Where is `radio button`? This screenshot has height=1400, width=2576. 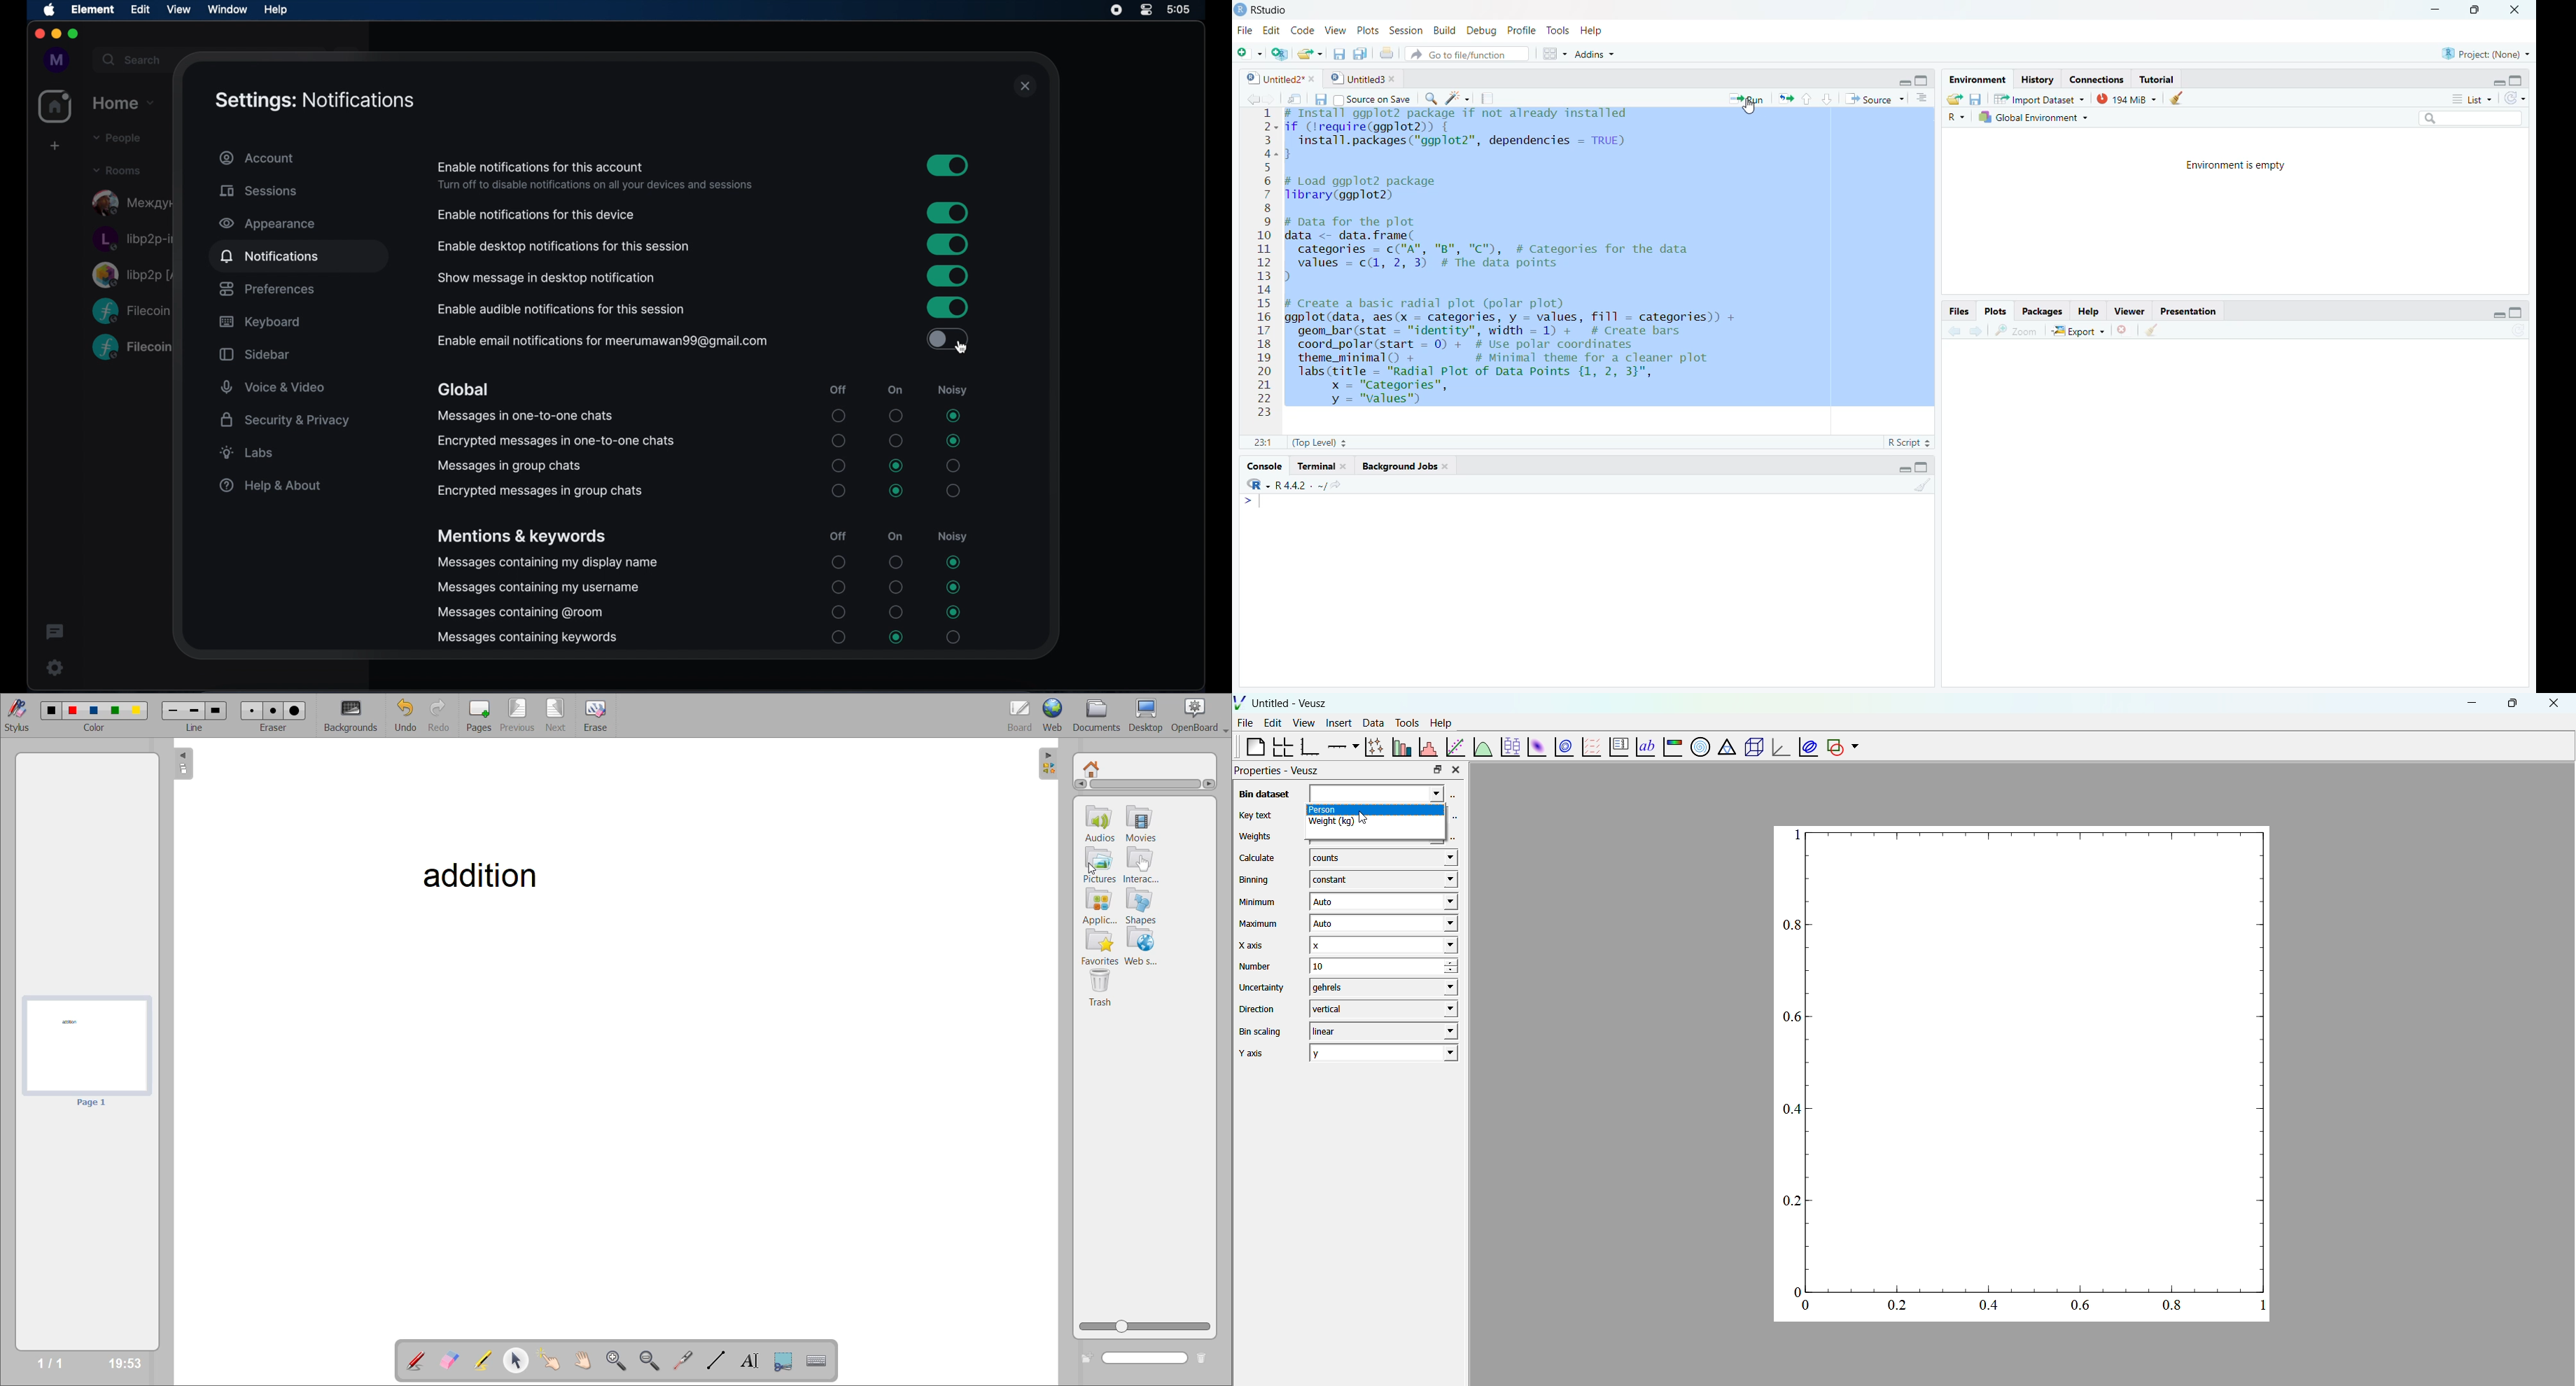 radio button is located at coordinates (952, 562).